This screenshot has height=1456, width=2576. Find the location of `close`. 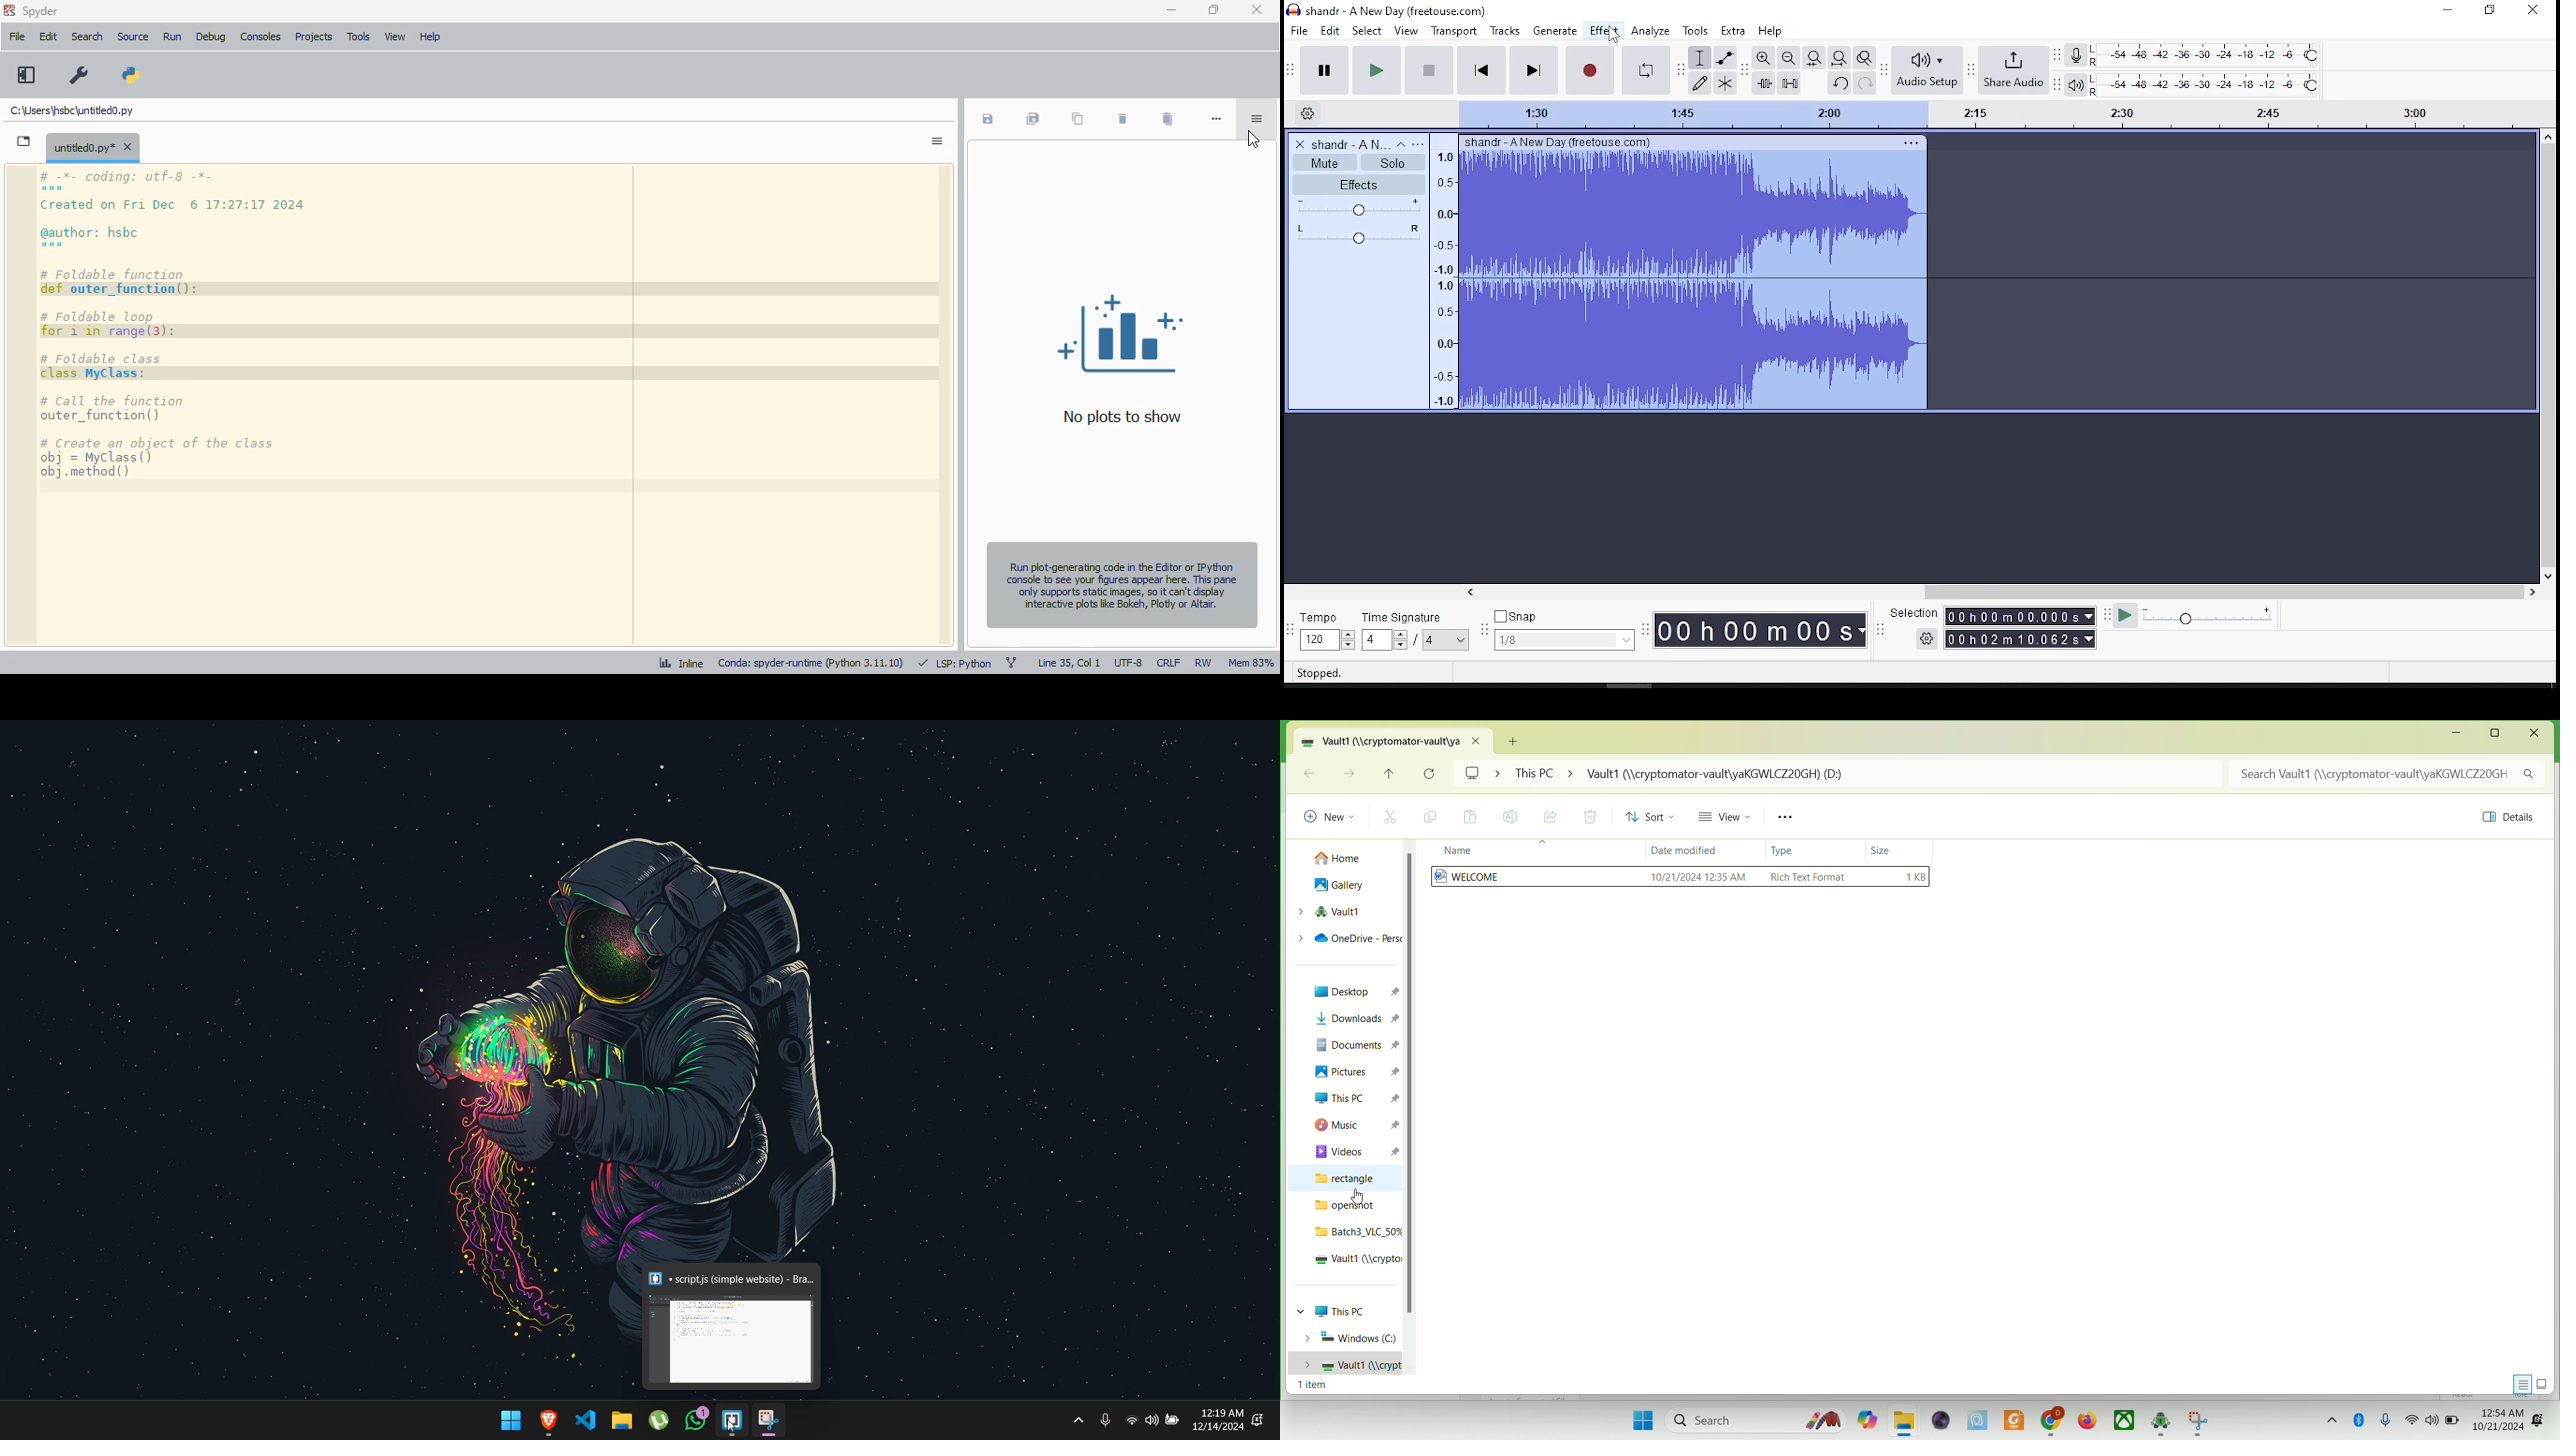

close is located at coordinates (1258, 9).